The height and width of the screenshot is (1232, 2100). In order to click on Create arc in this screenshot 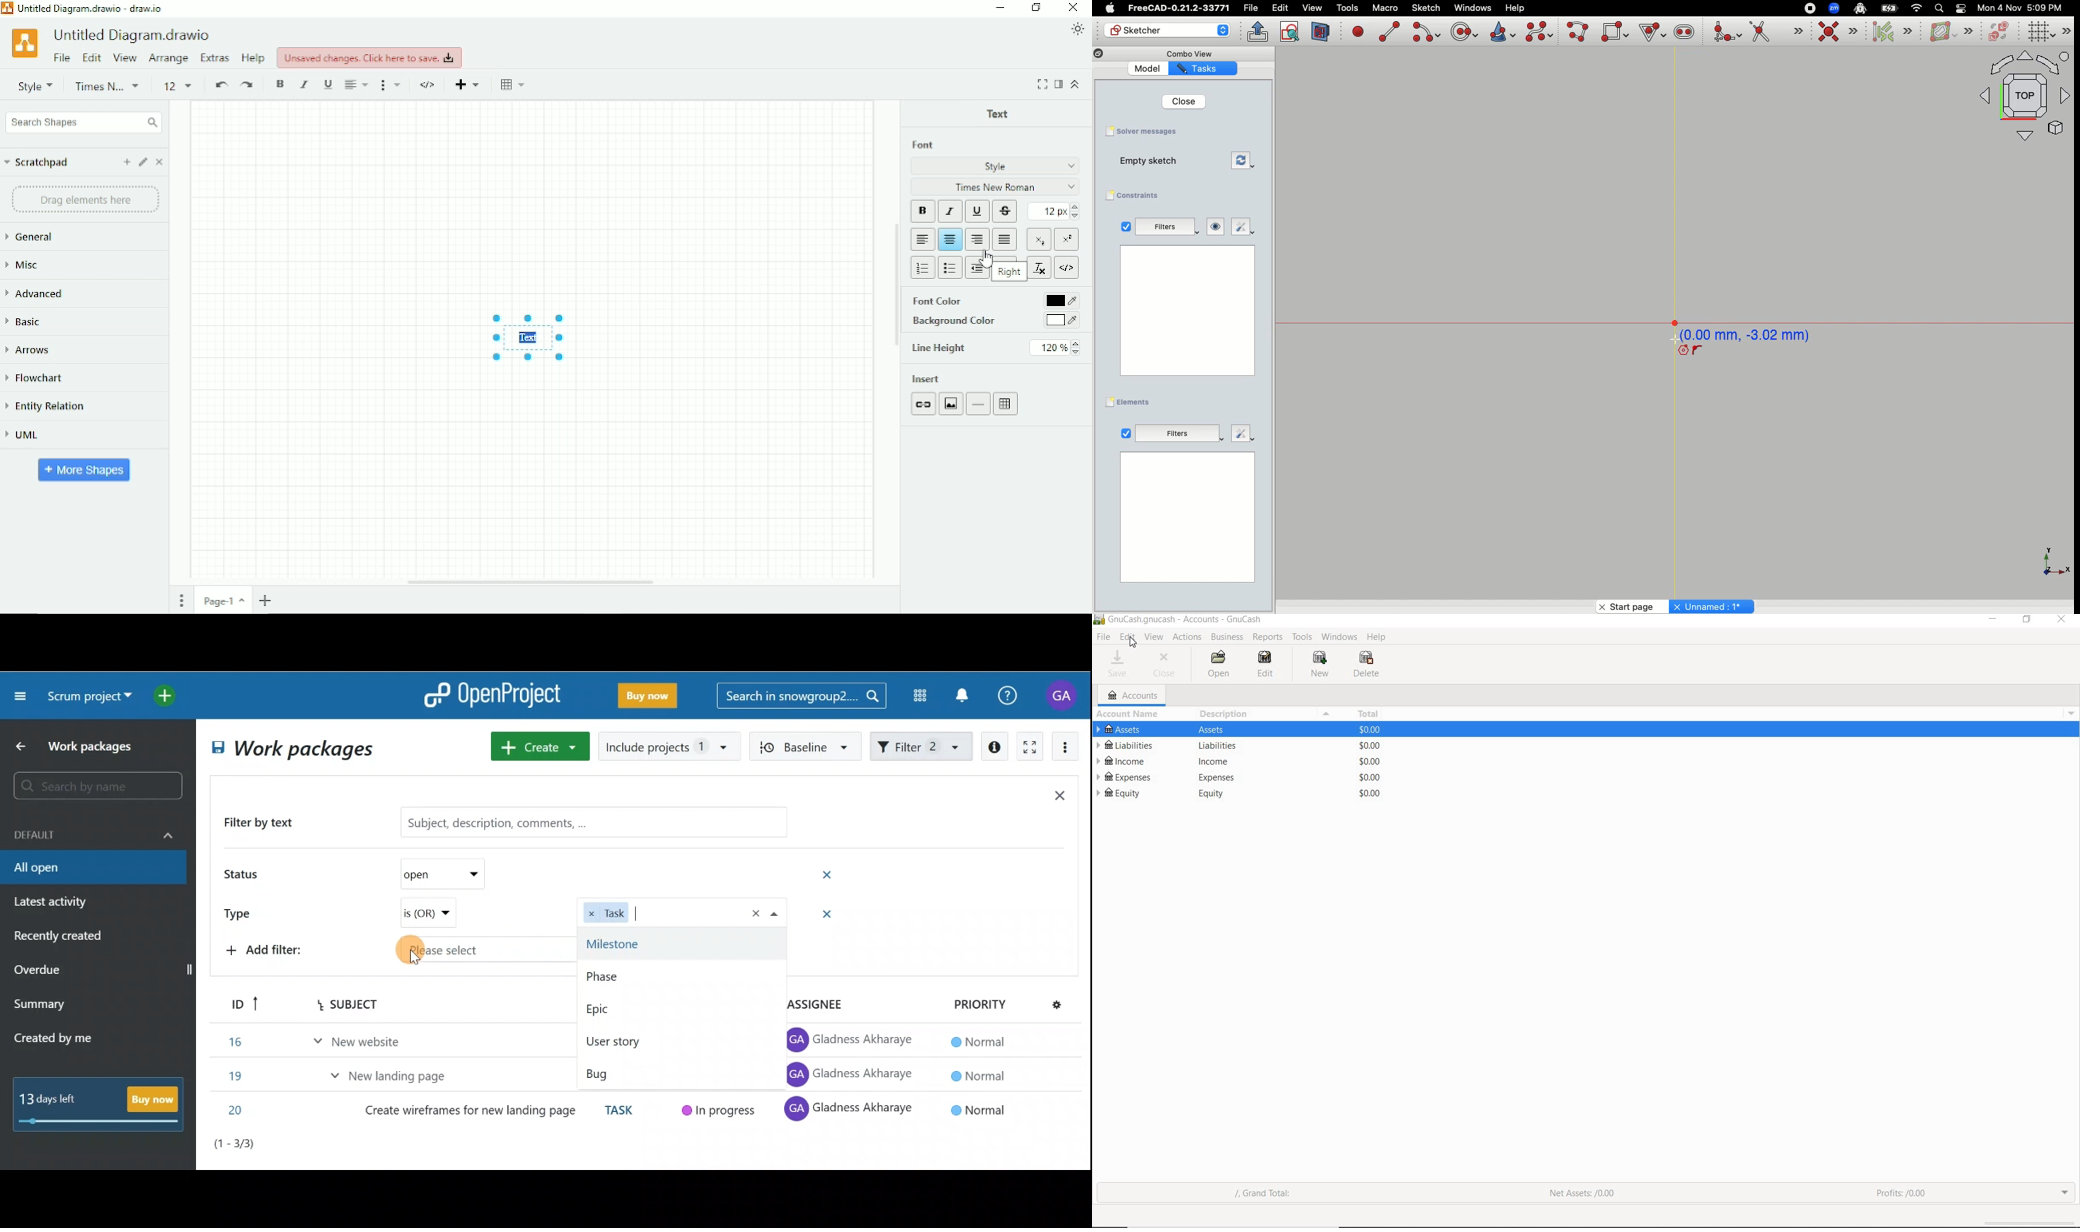, I will do `click(1426, 32)`.